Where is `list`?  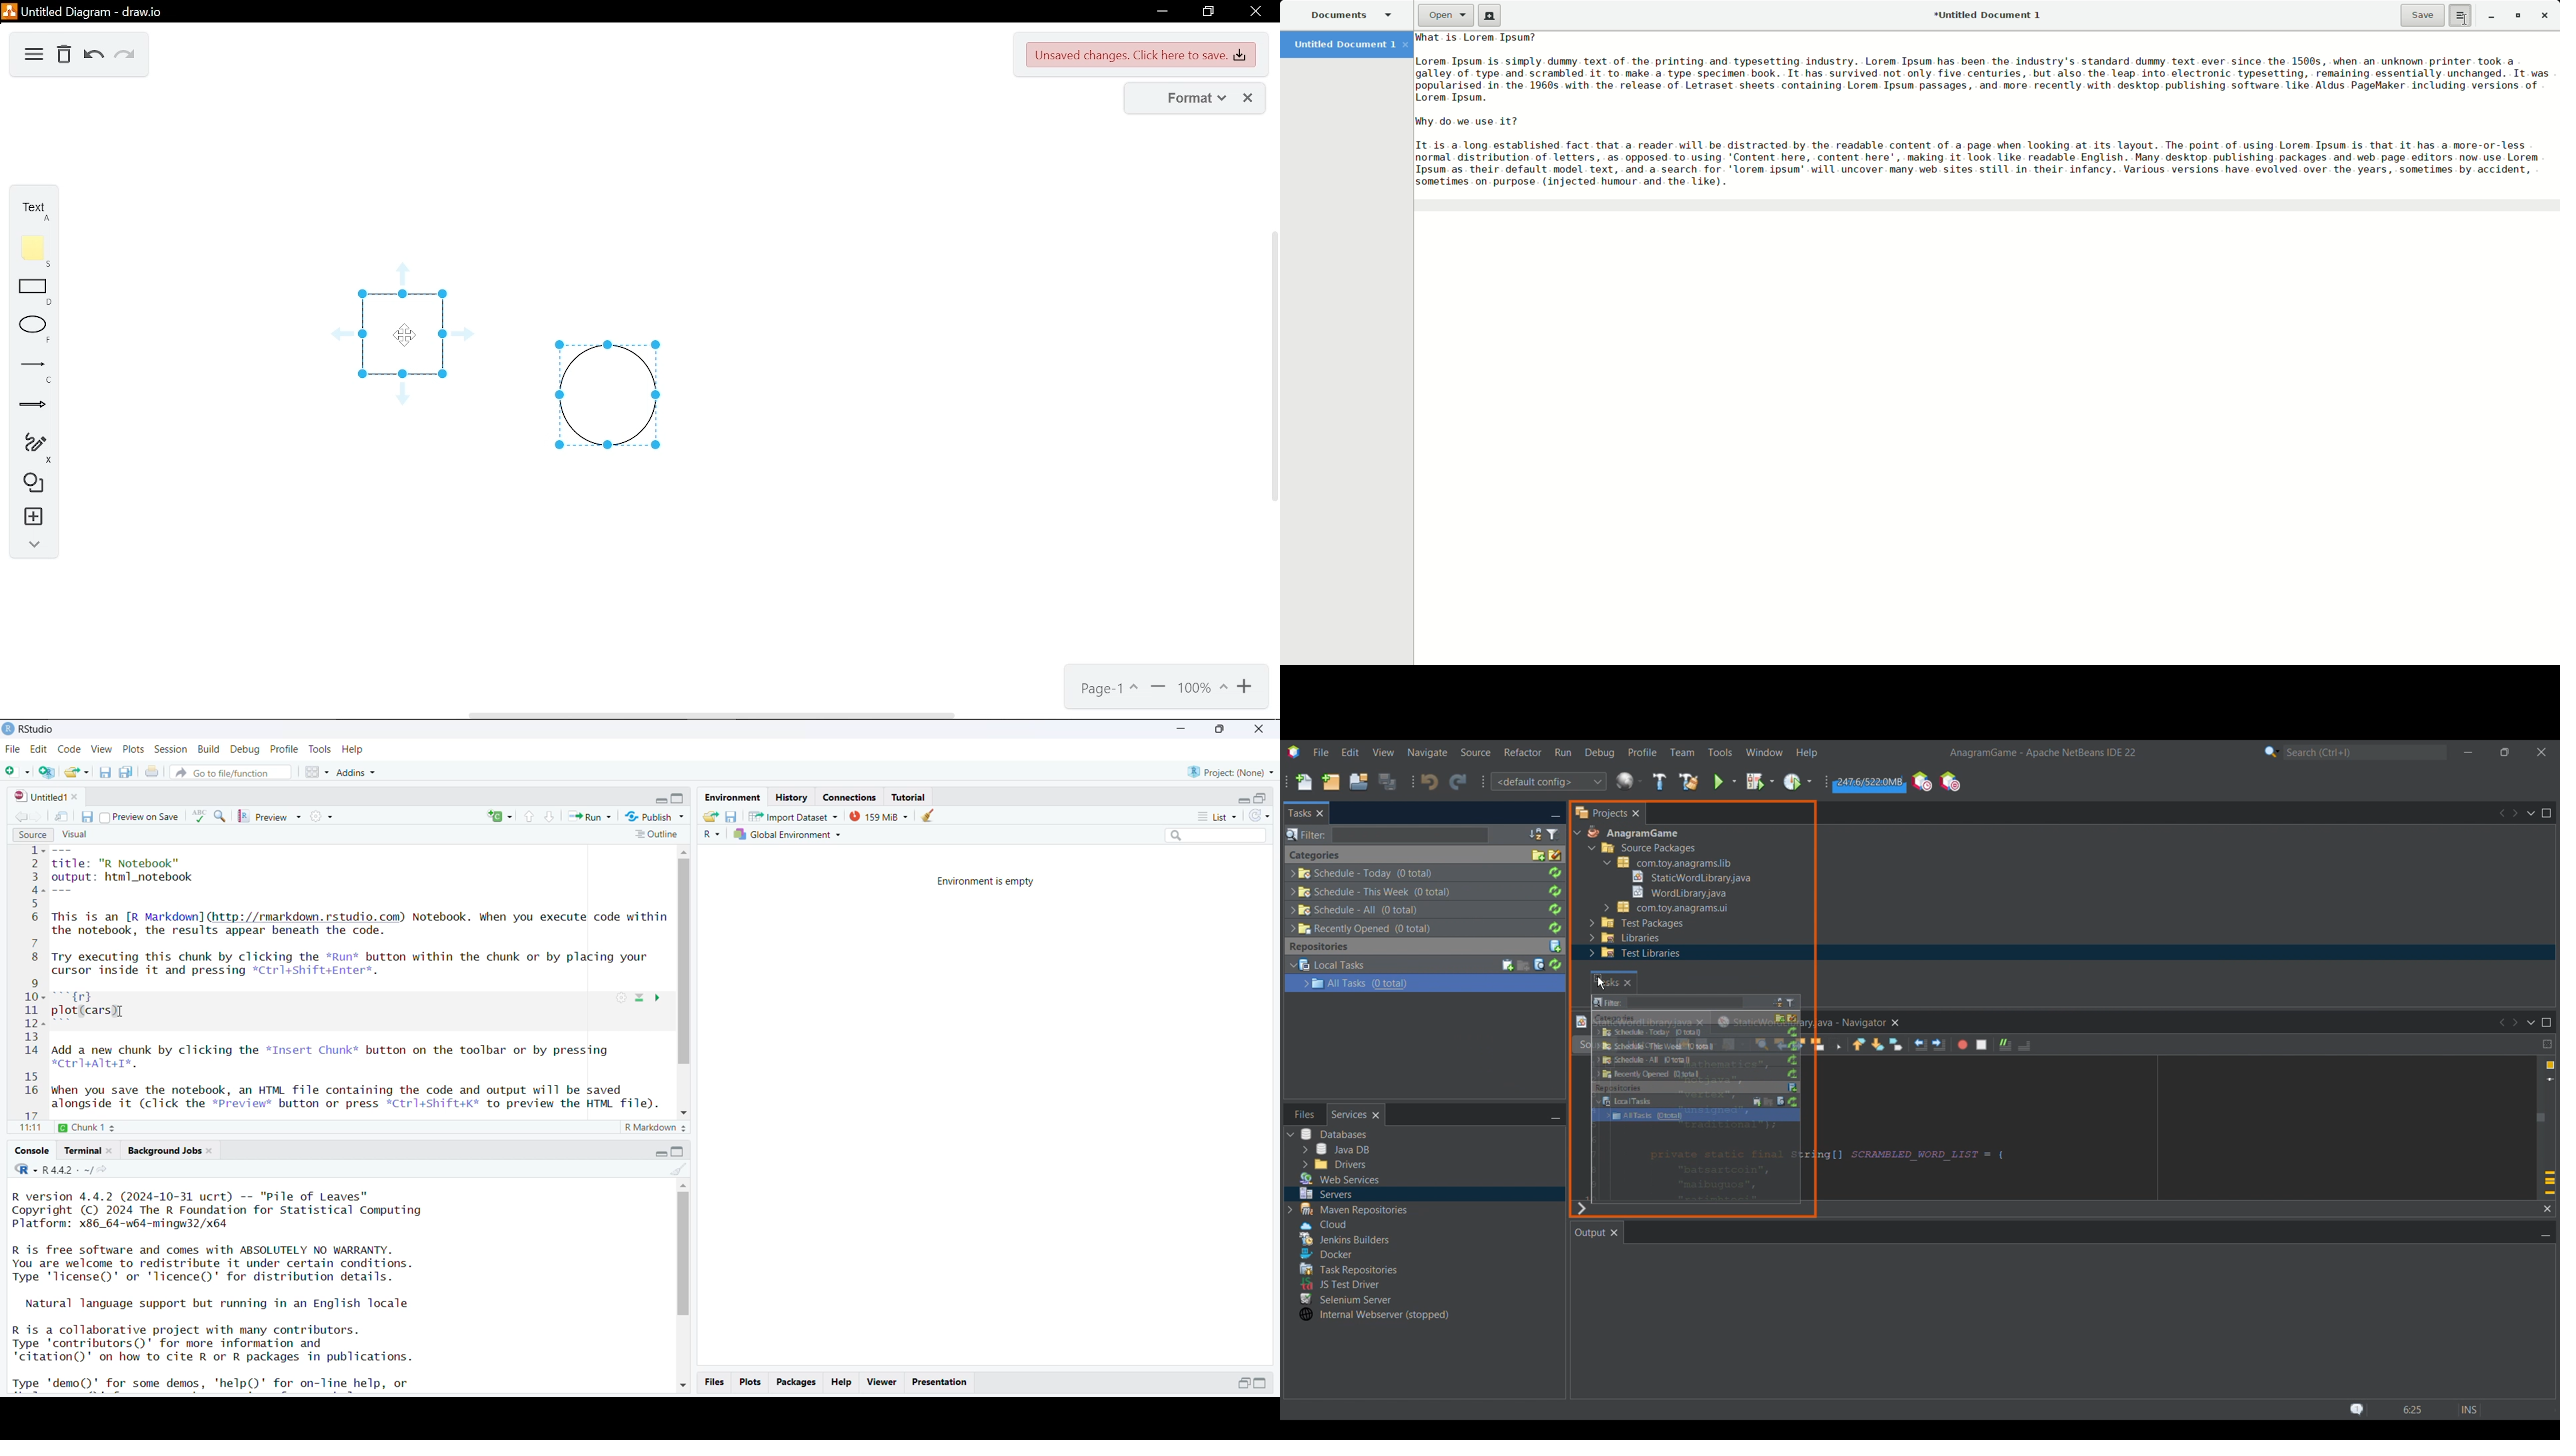
list is located at coordinates (1211, 816).